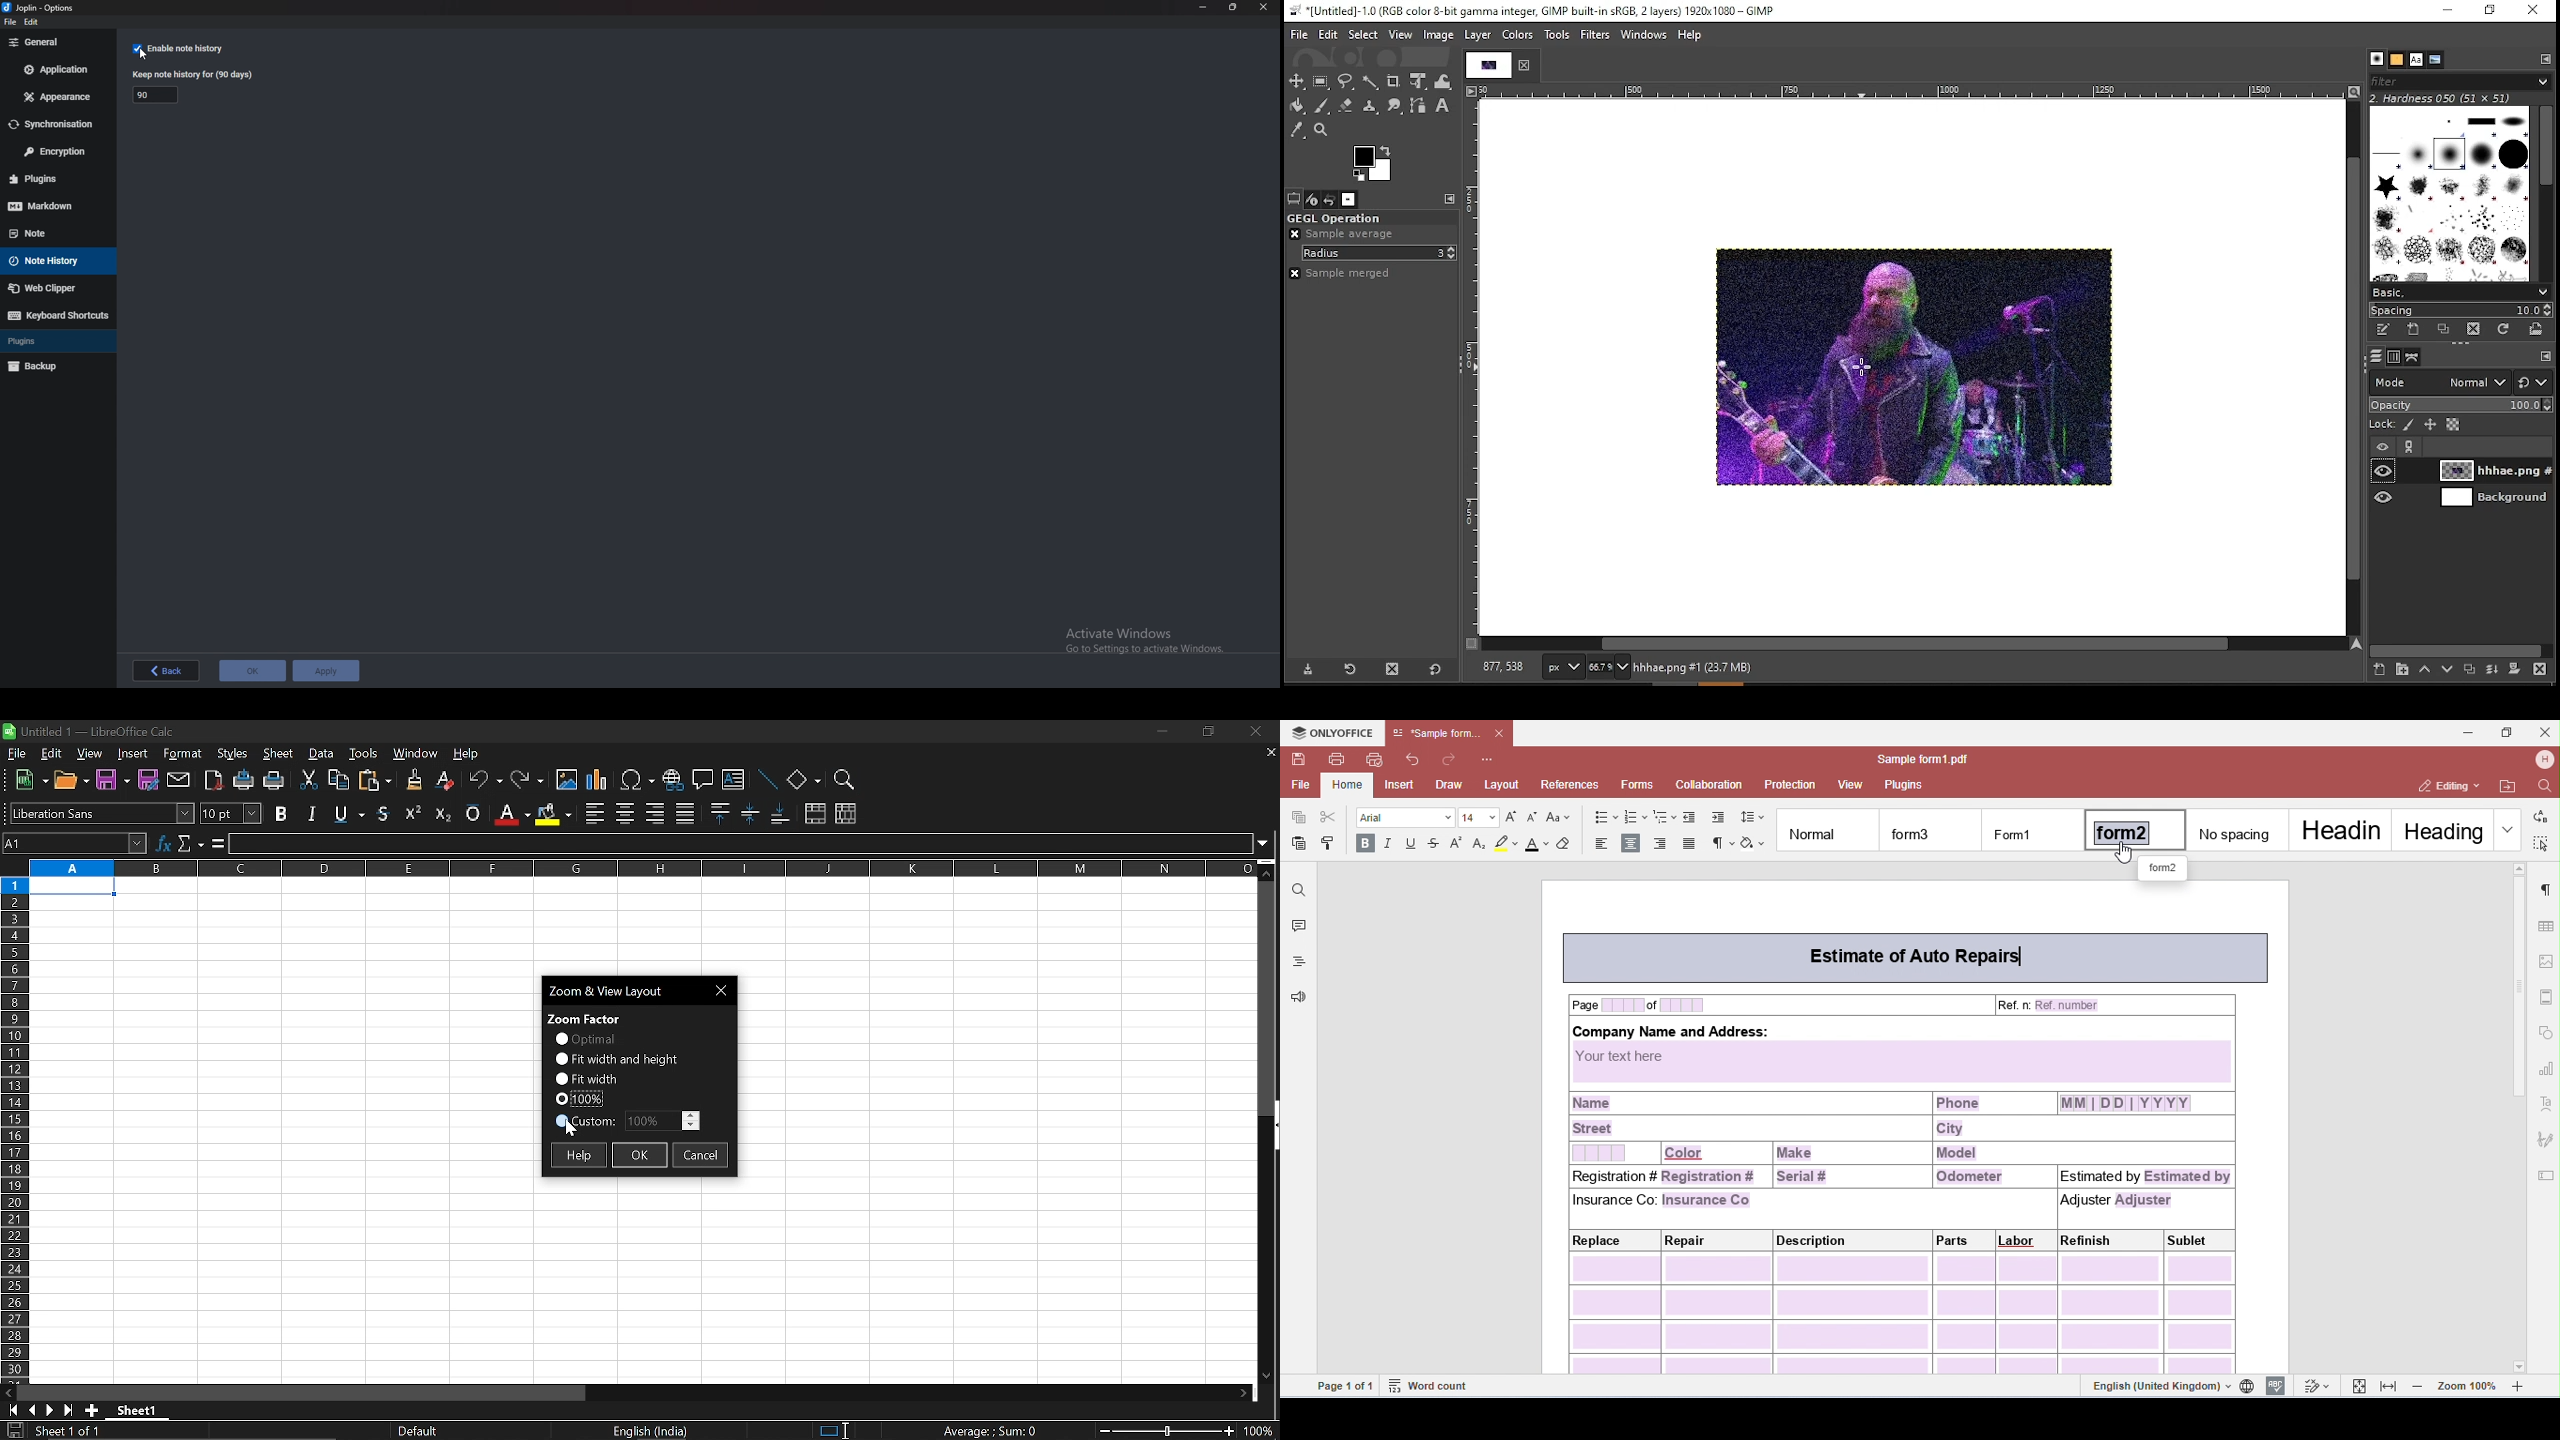 This screenshot has height=1456, width=2576. What do you see at coordinates (1363, 34) in the screenshot?
I see `select` at bounding box center [1363, 34].